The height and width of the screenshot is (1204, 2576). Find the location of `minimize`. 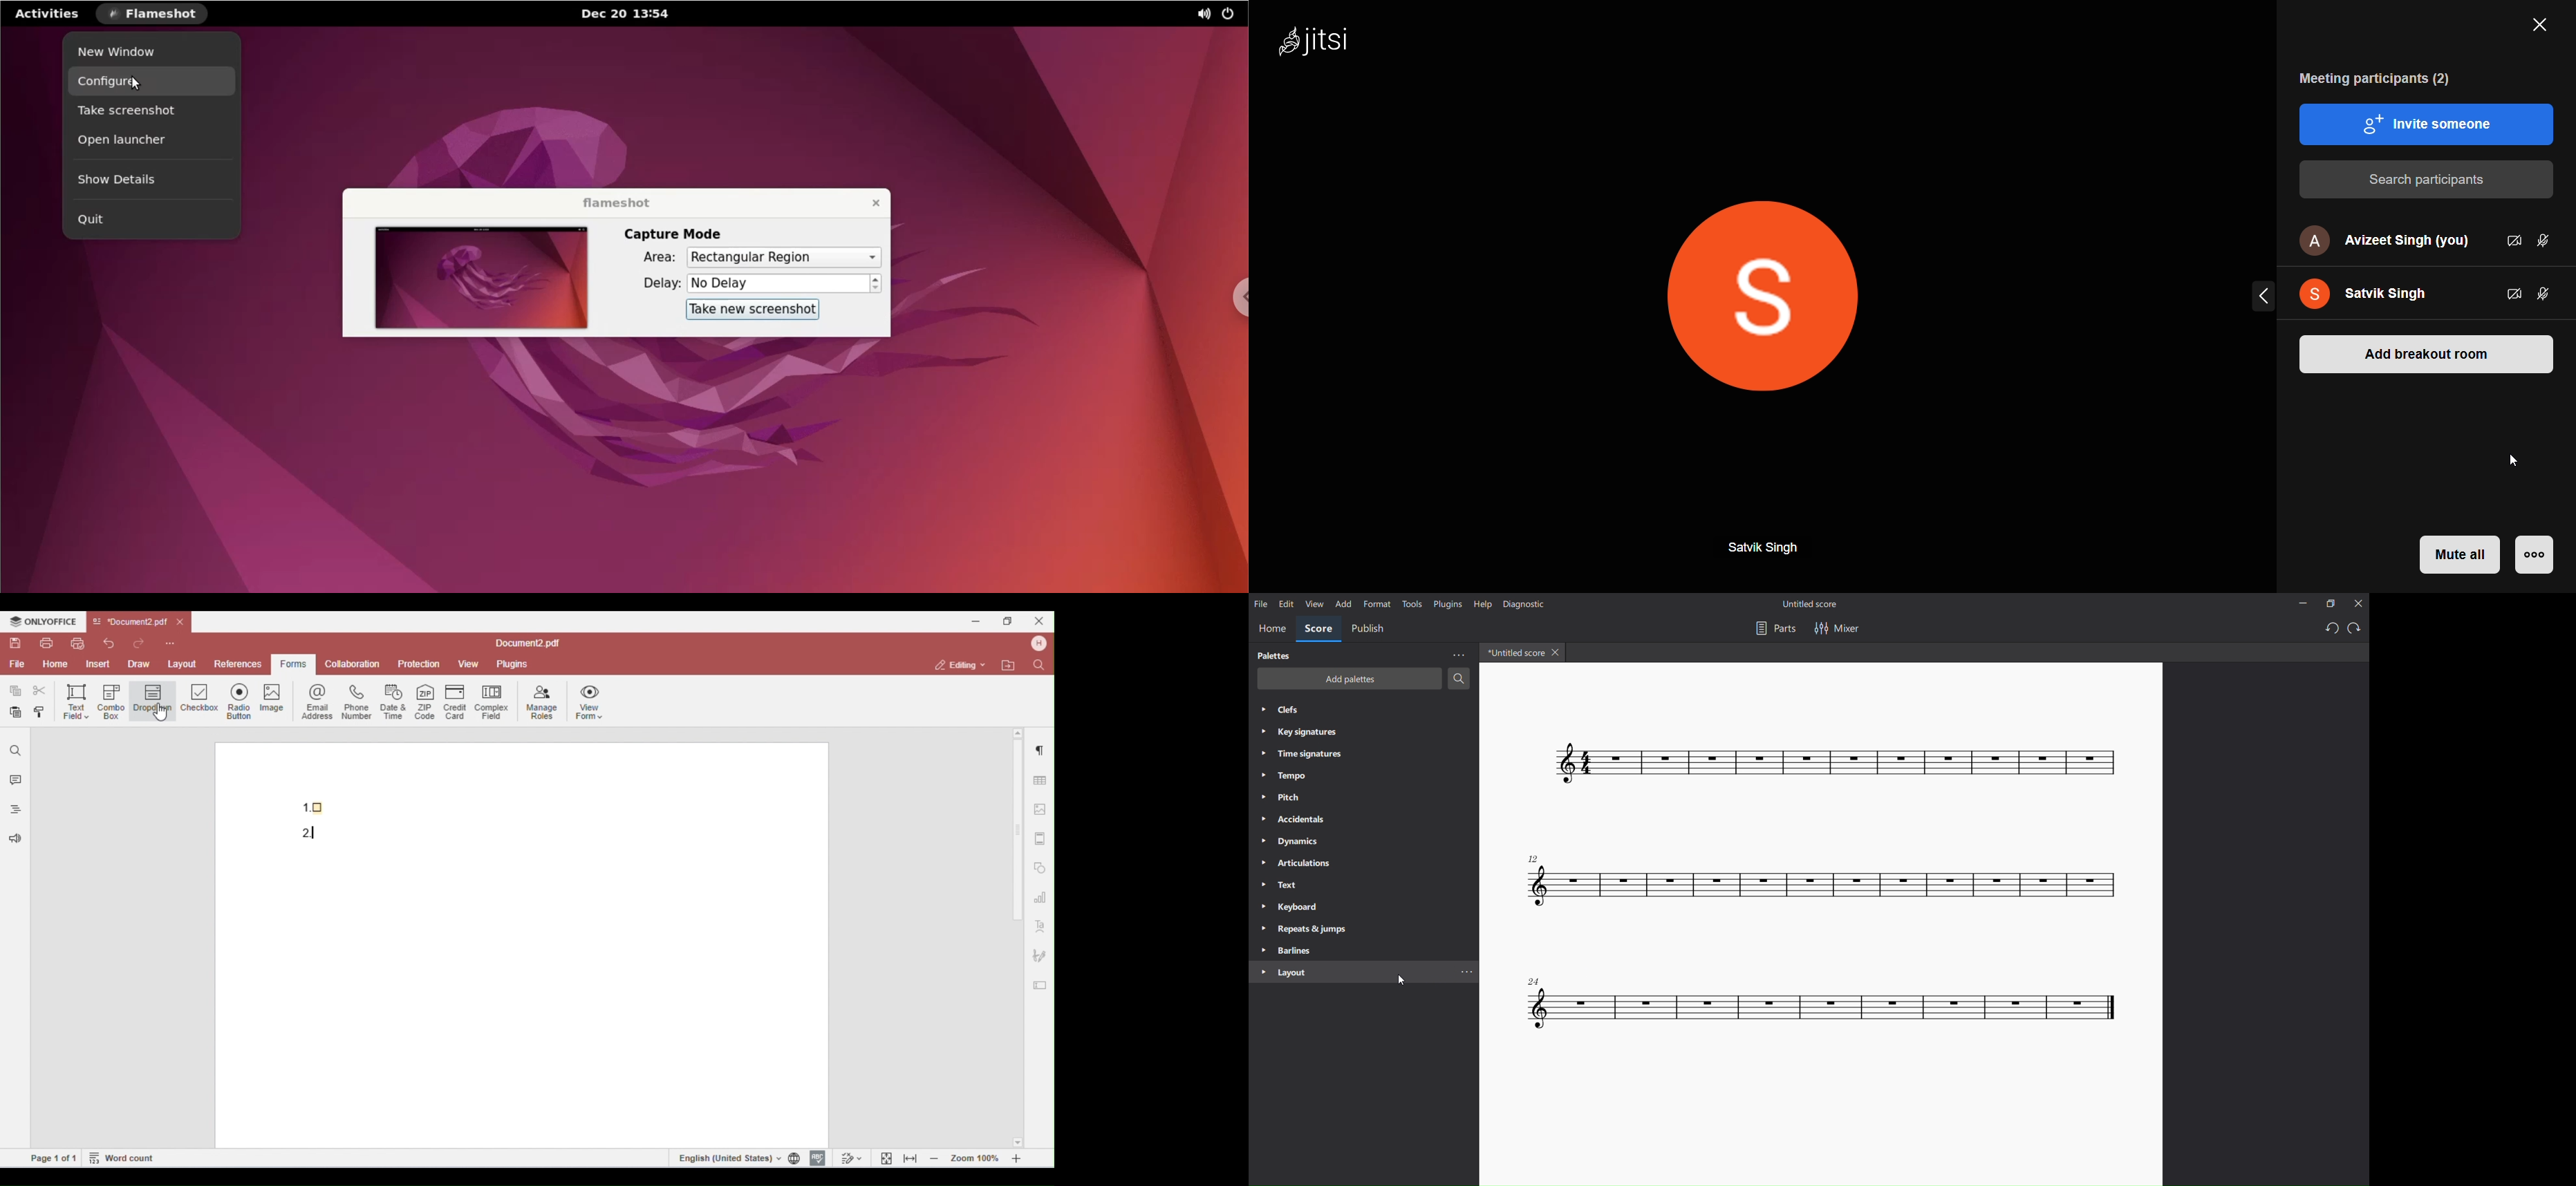

minimize is located at coordinates (2297, 604).